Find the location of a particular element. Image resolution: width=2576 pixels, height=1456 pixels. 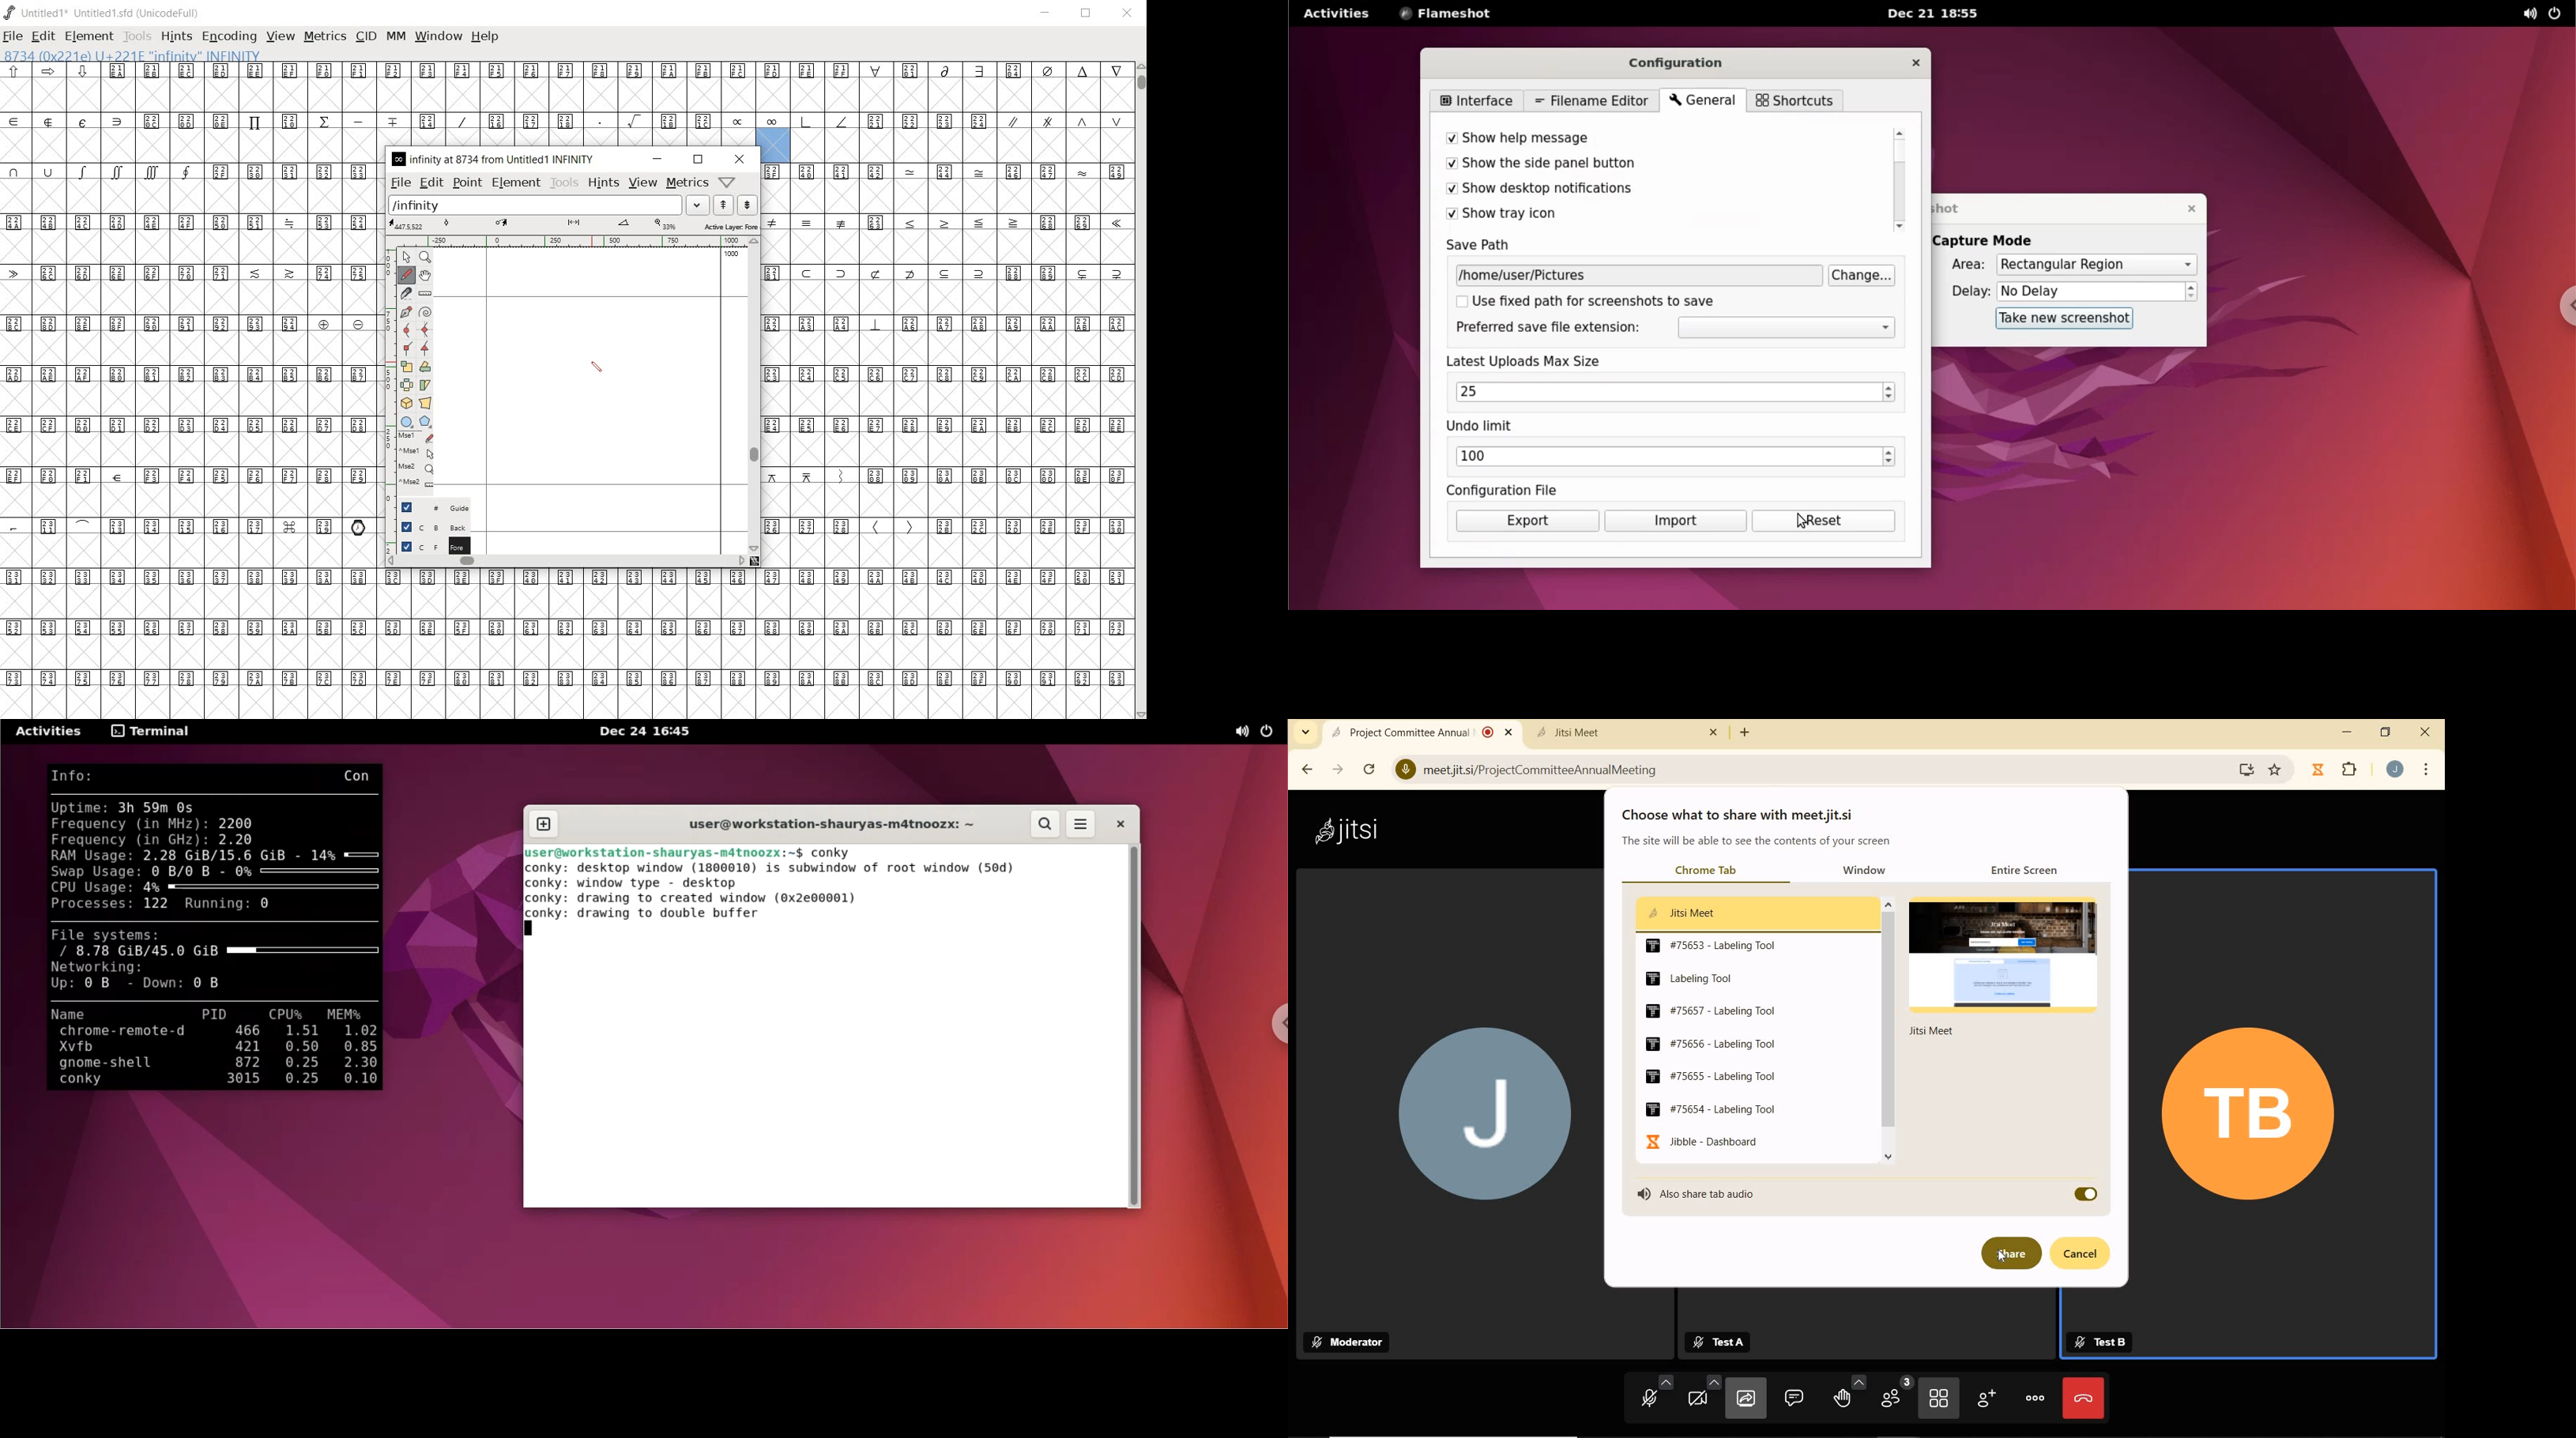

hints is located at coordinates (602, 184).